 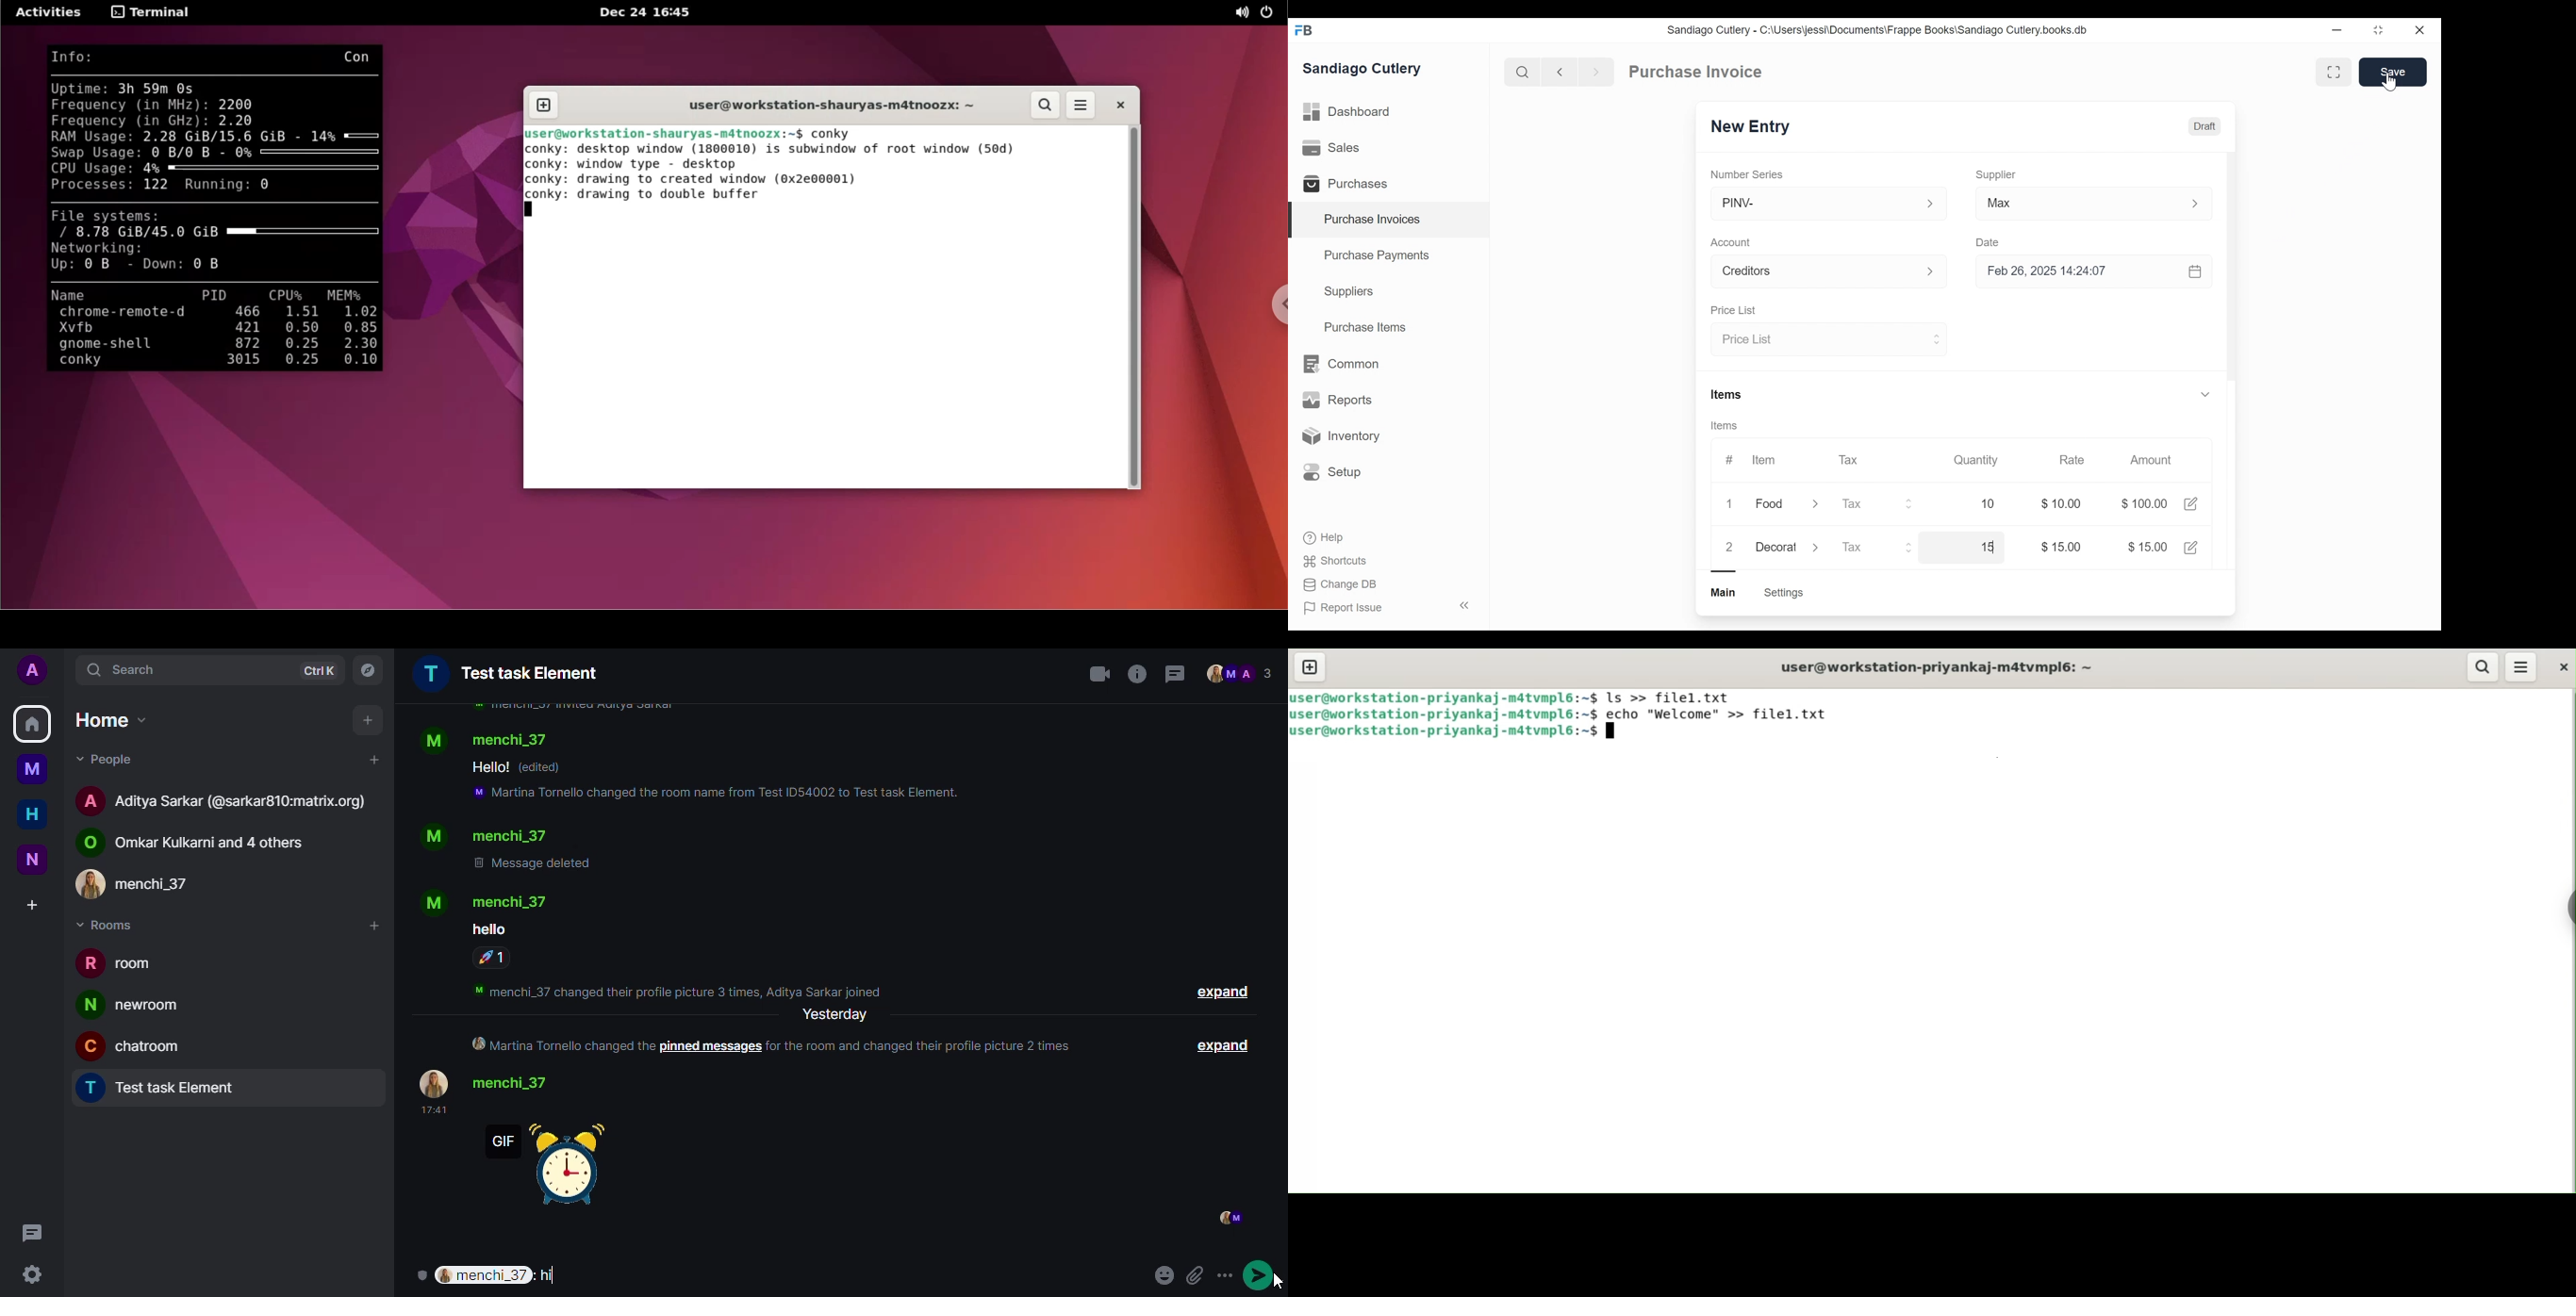 I want to click on 15, so click(x=1971, y=546).